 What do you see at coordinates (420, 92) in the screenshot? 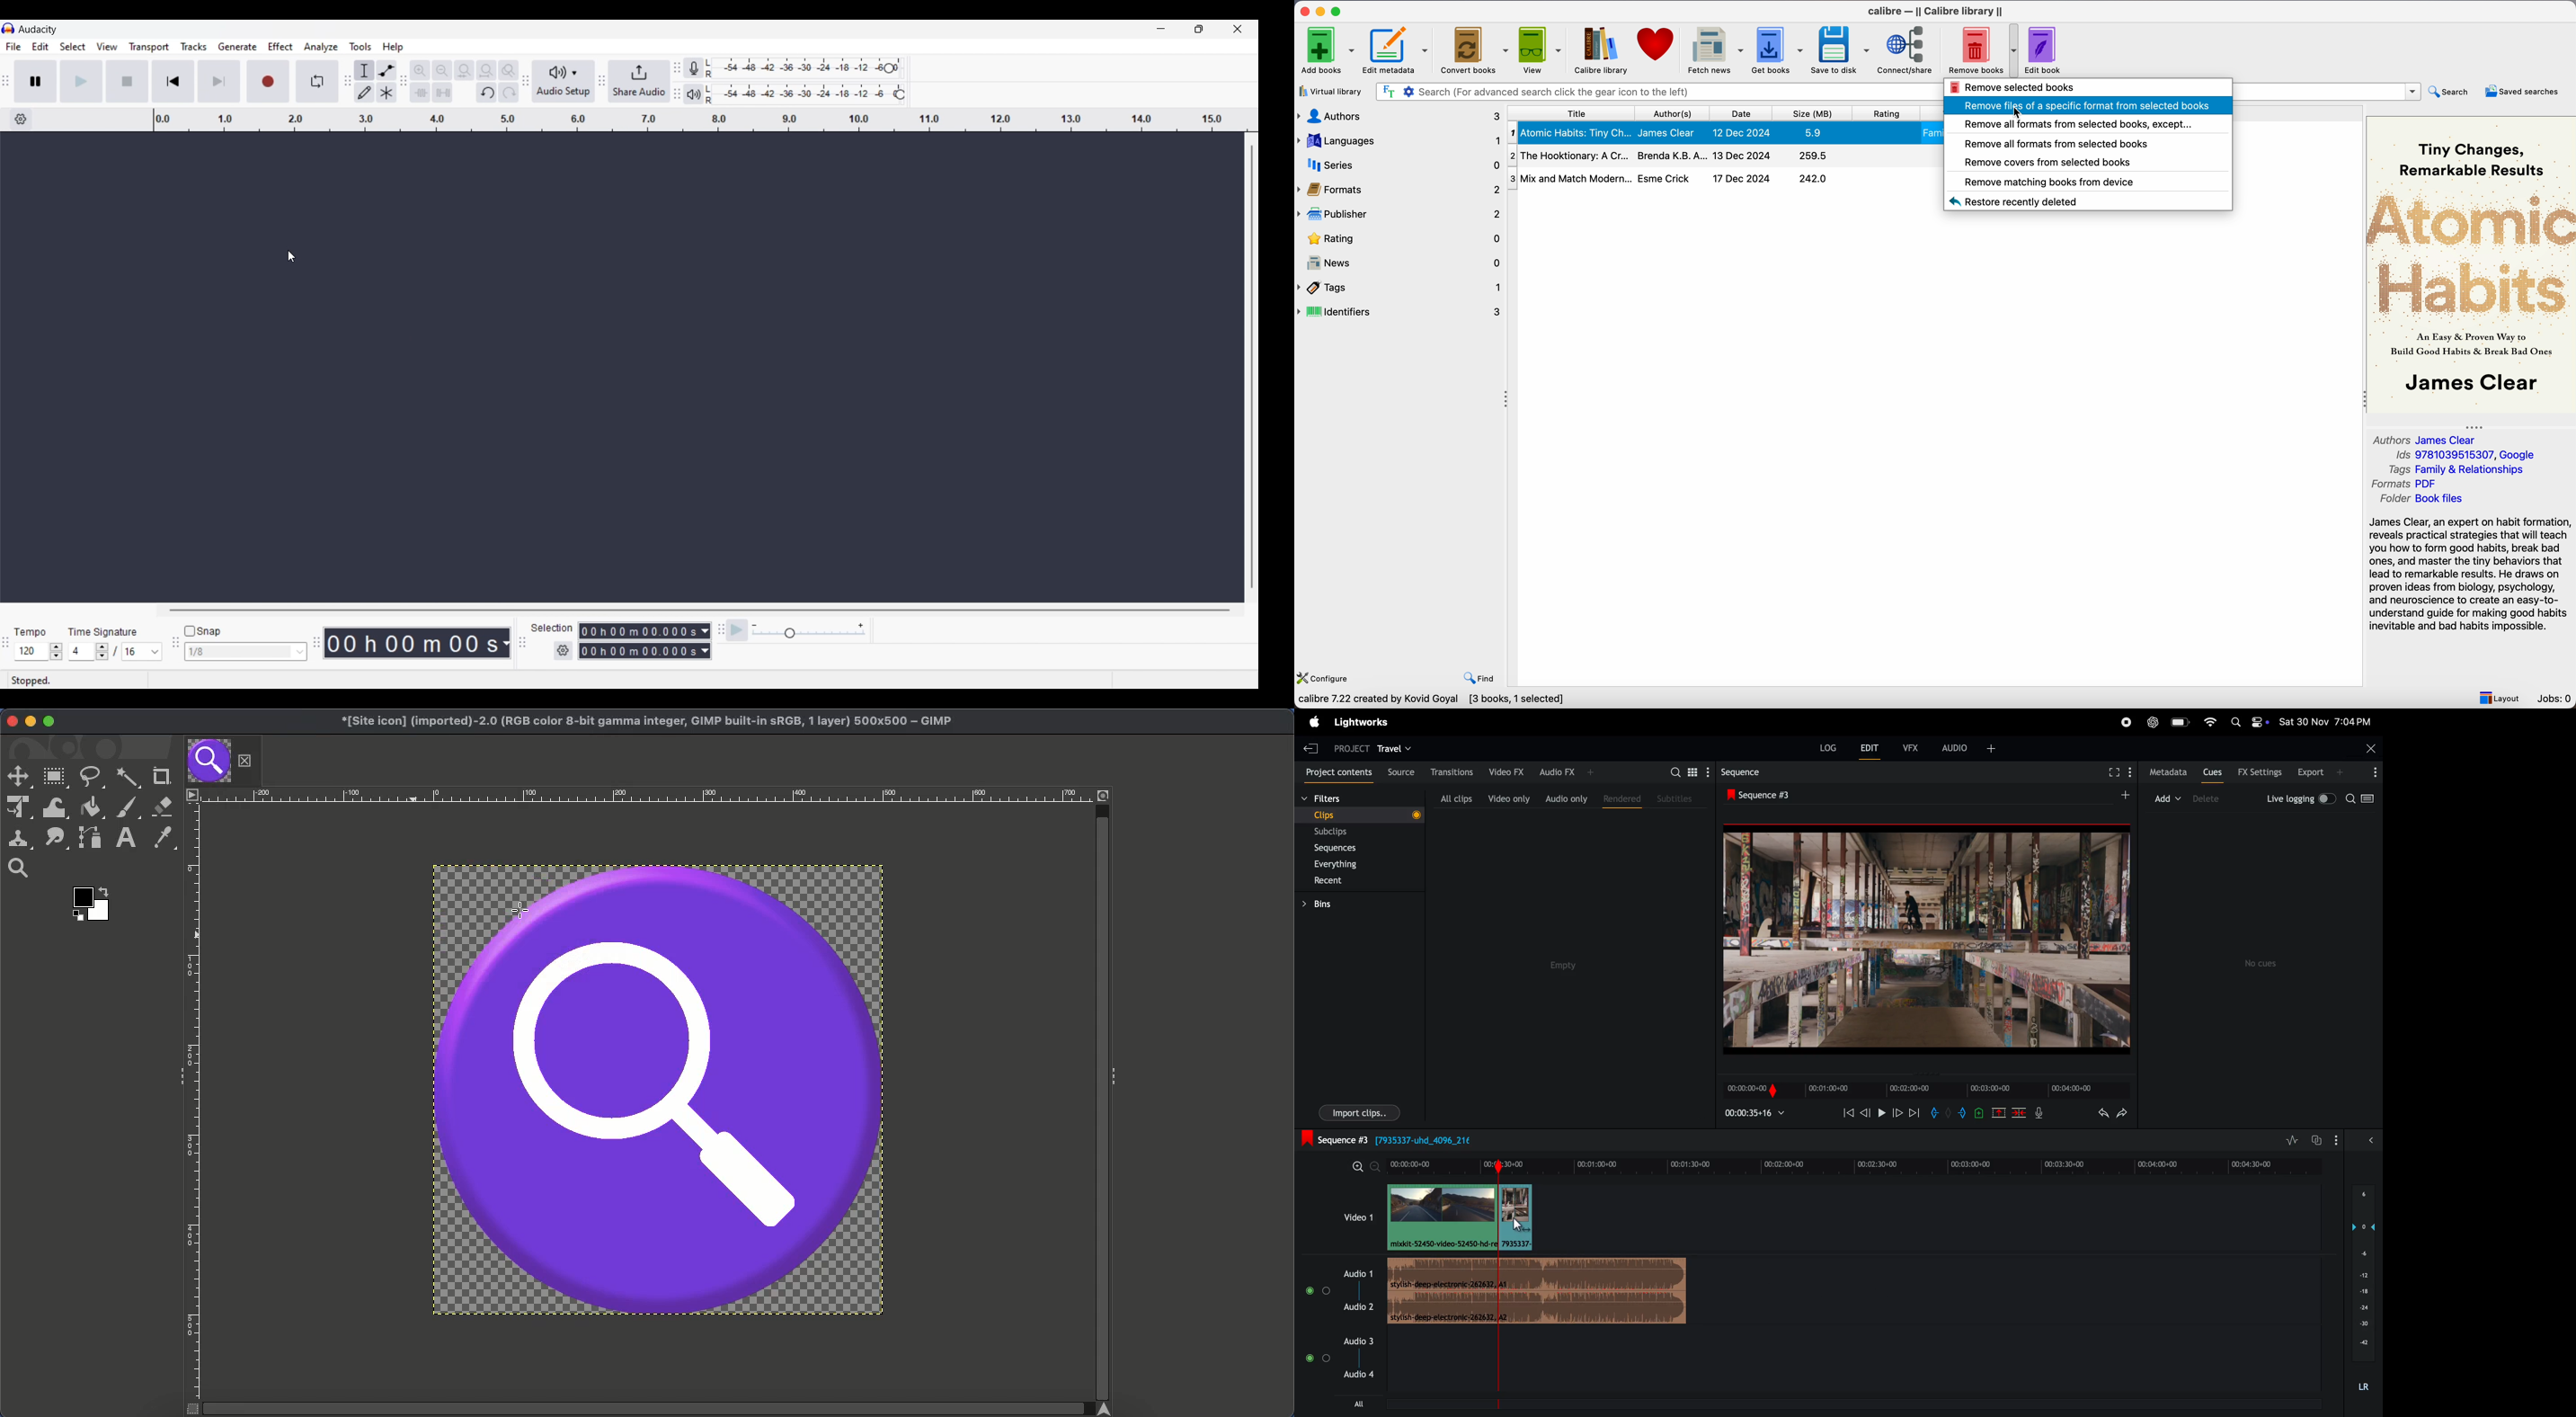
I see `Trim audio outside selection` at bounding box center [420, 92].